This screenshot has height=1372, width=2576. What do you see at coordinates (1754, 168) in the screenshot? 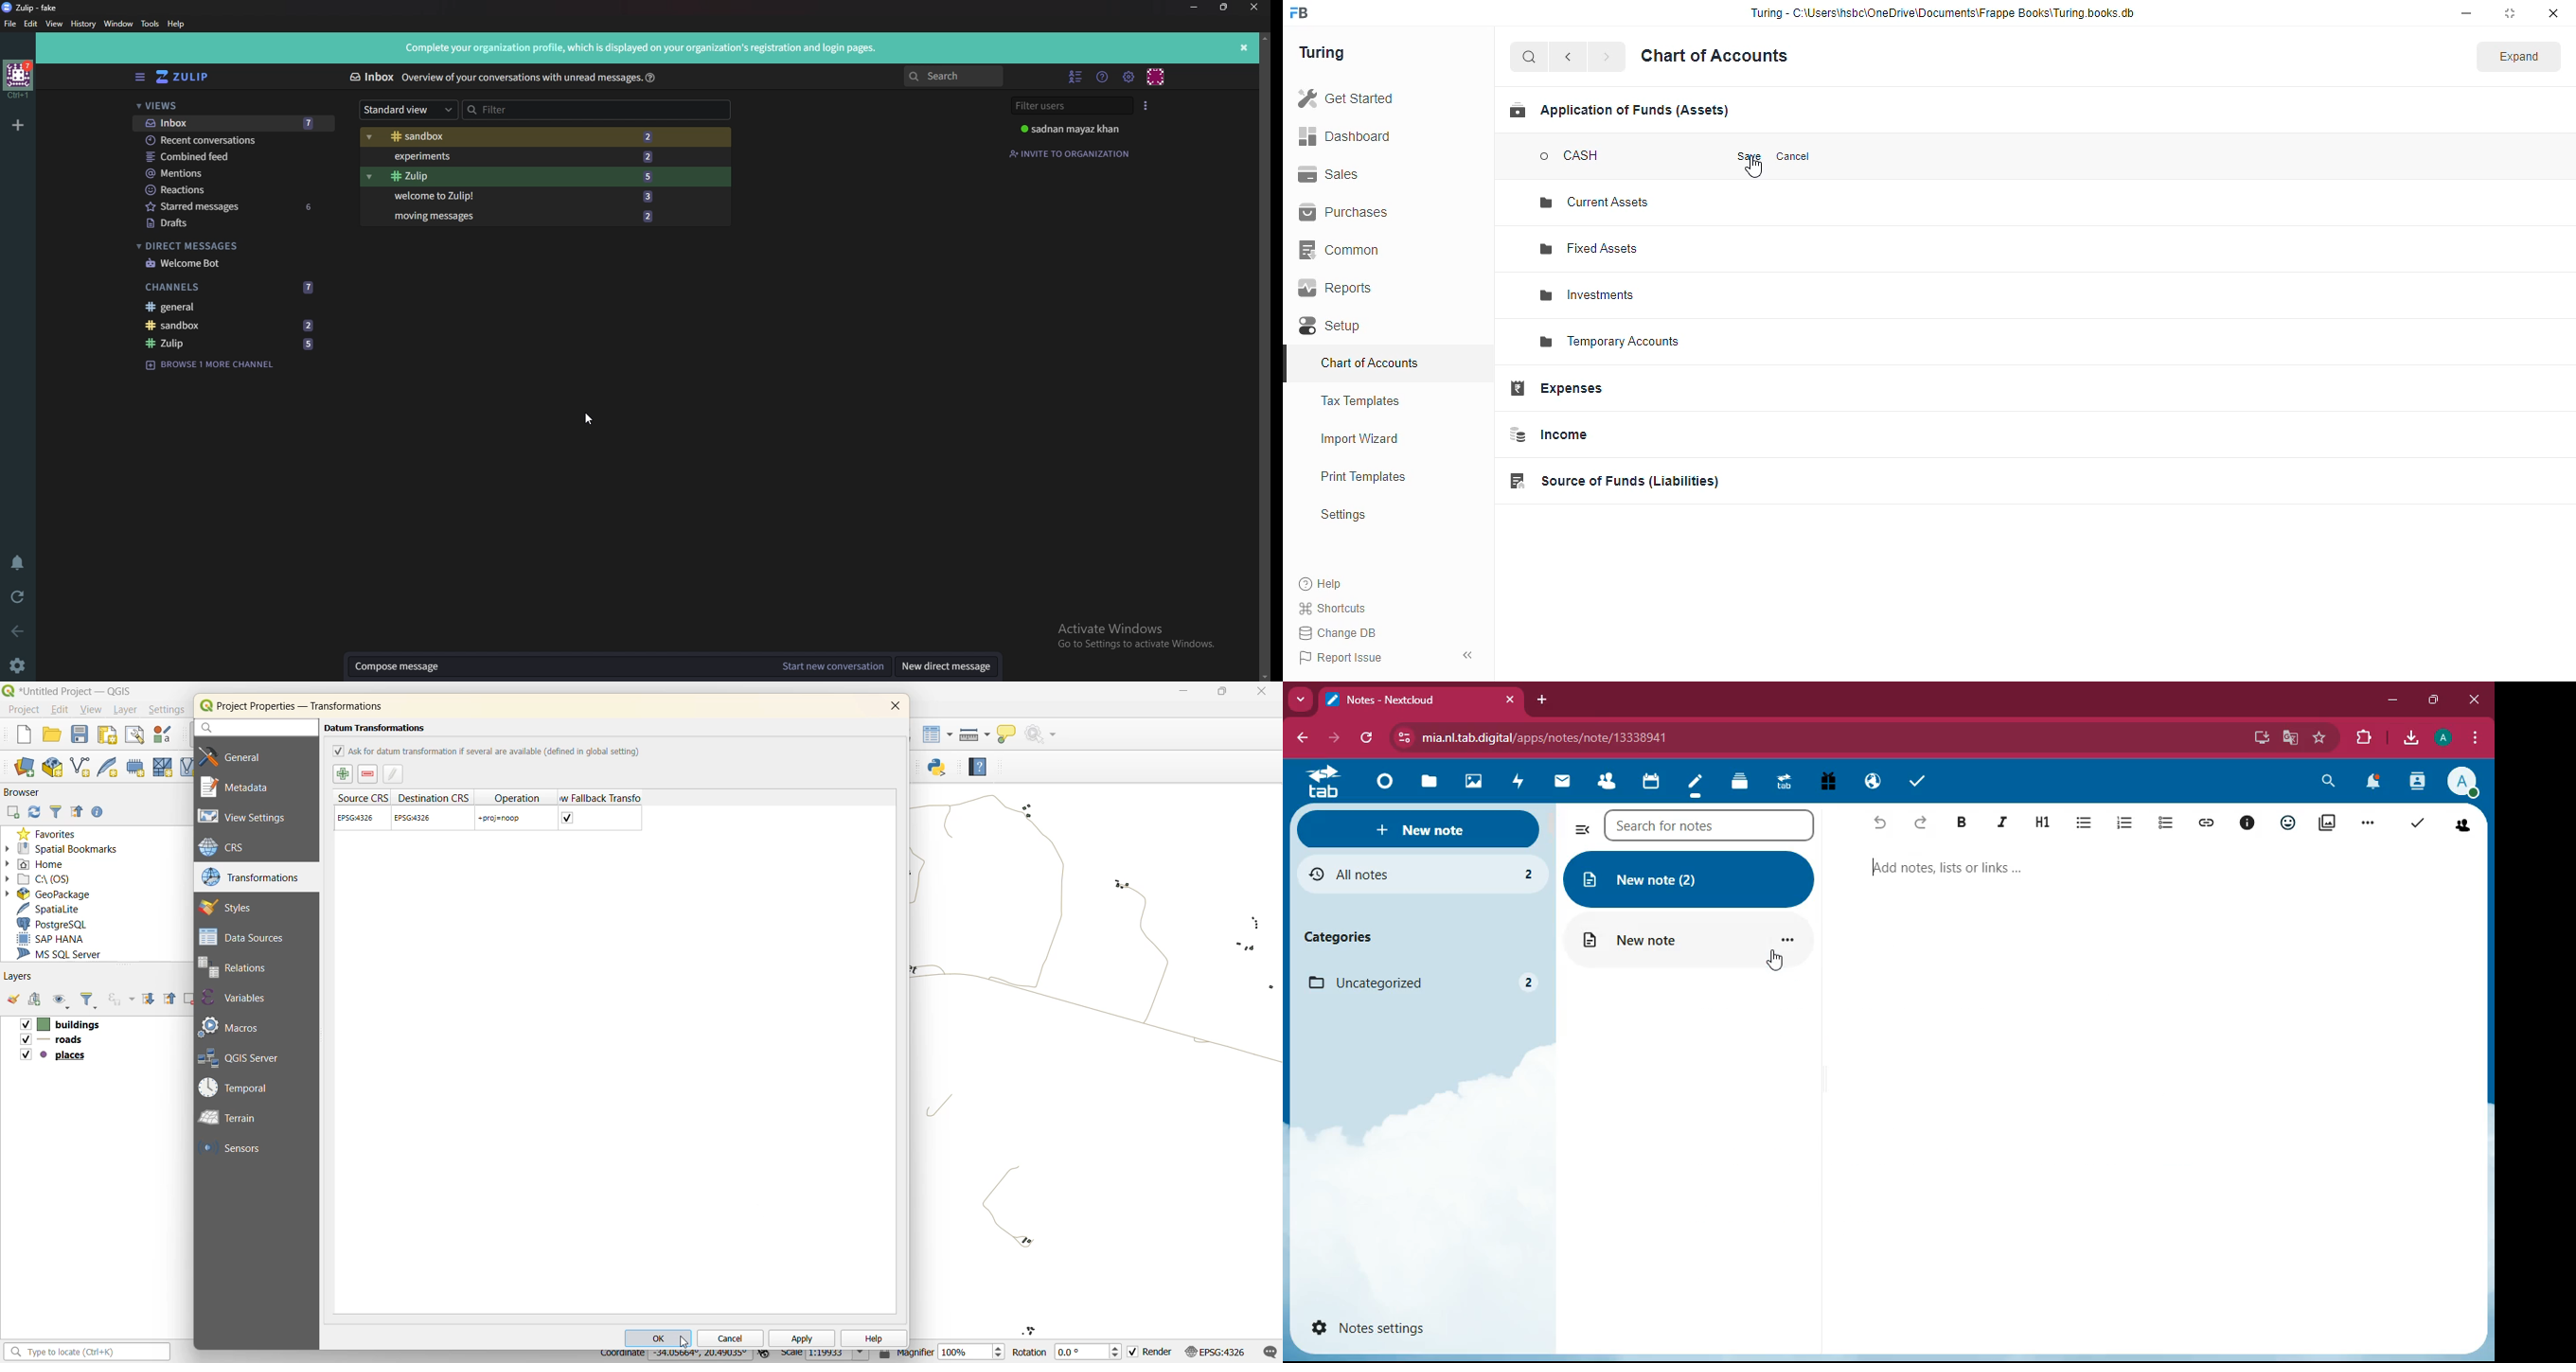
I see `cursor` at bounding box center [1754, 168].